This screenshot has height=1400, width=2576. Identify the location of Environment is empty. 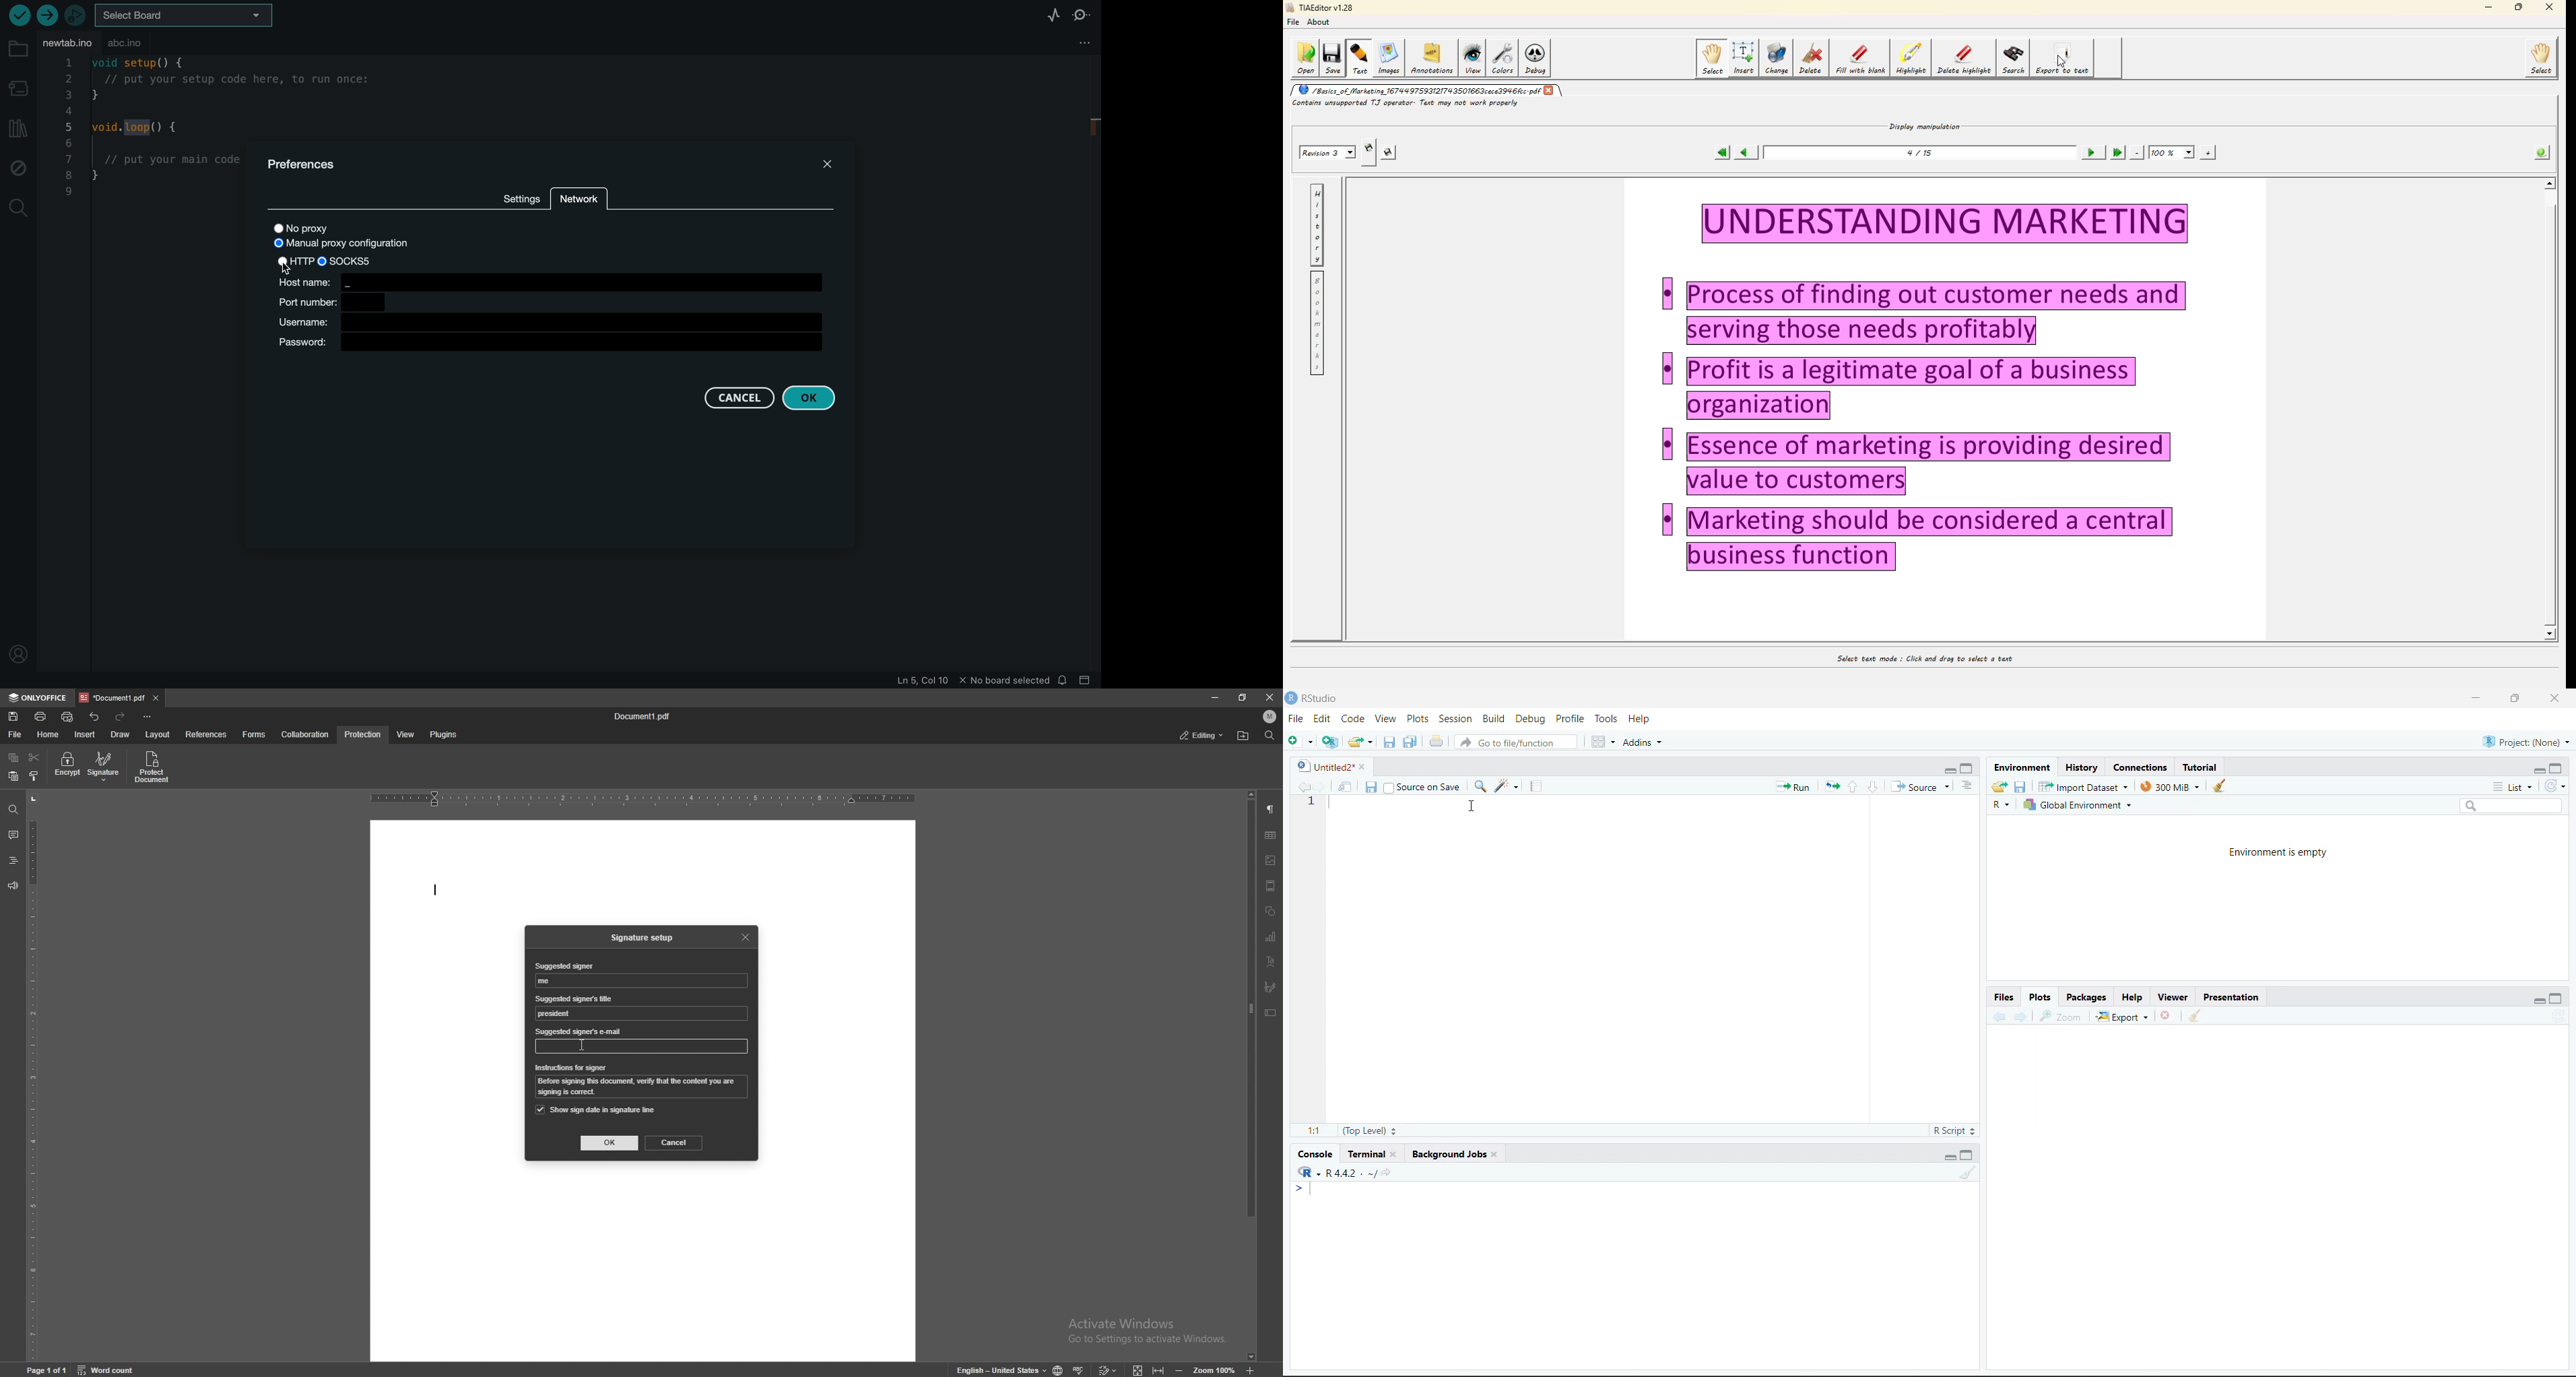
(2272, 852).